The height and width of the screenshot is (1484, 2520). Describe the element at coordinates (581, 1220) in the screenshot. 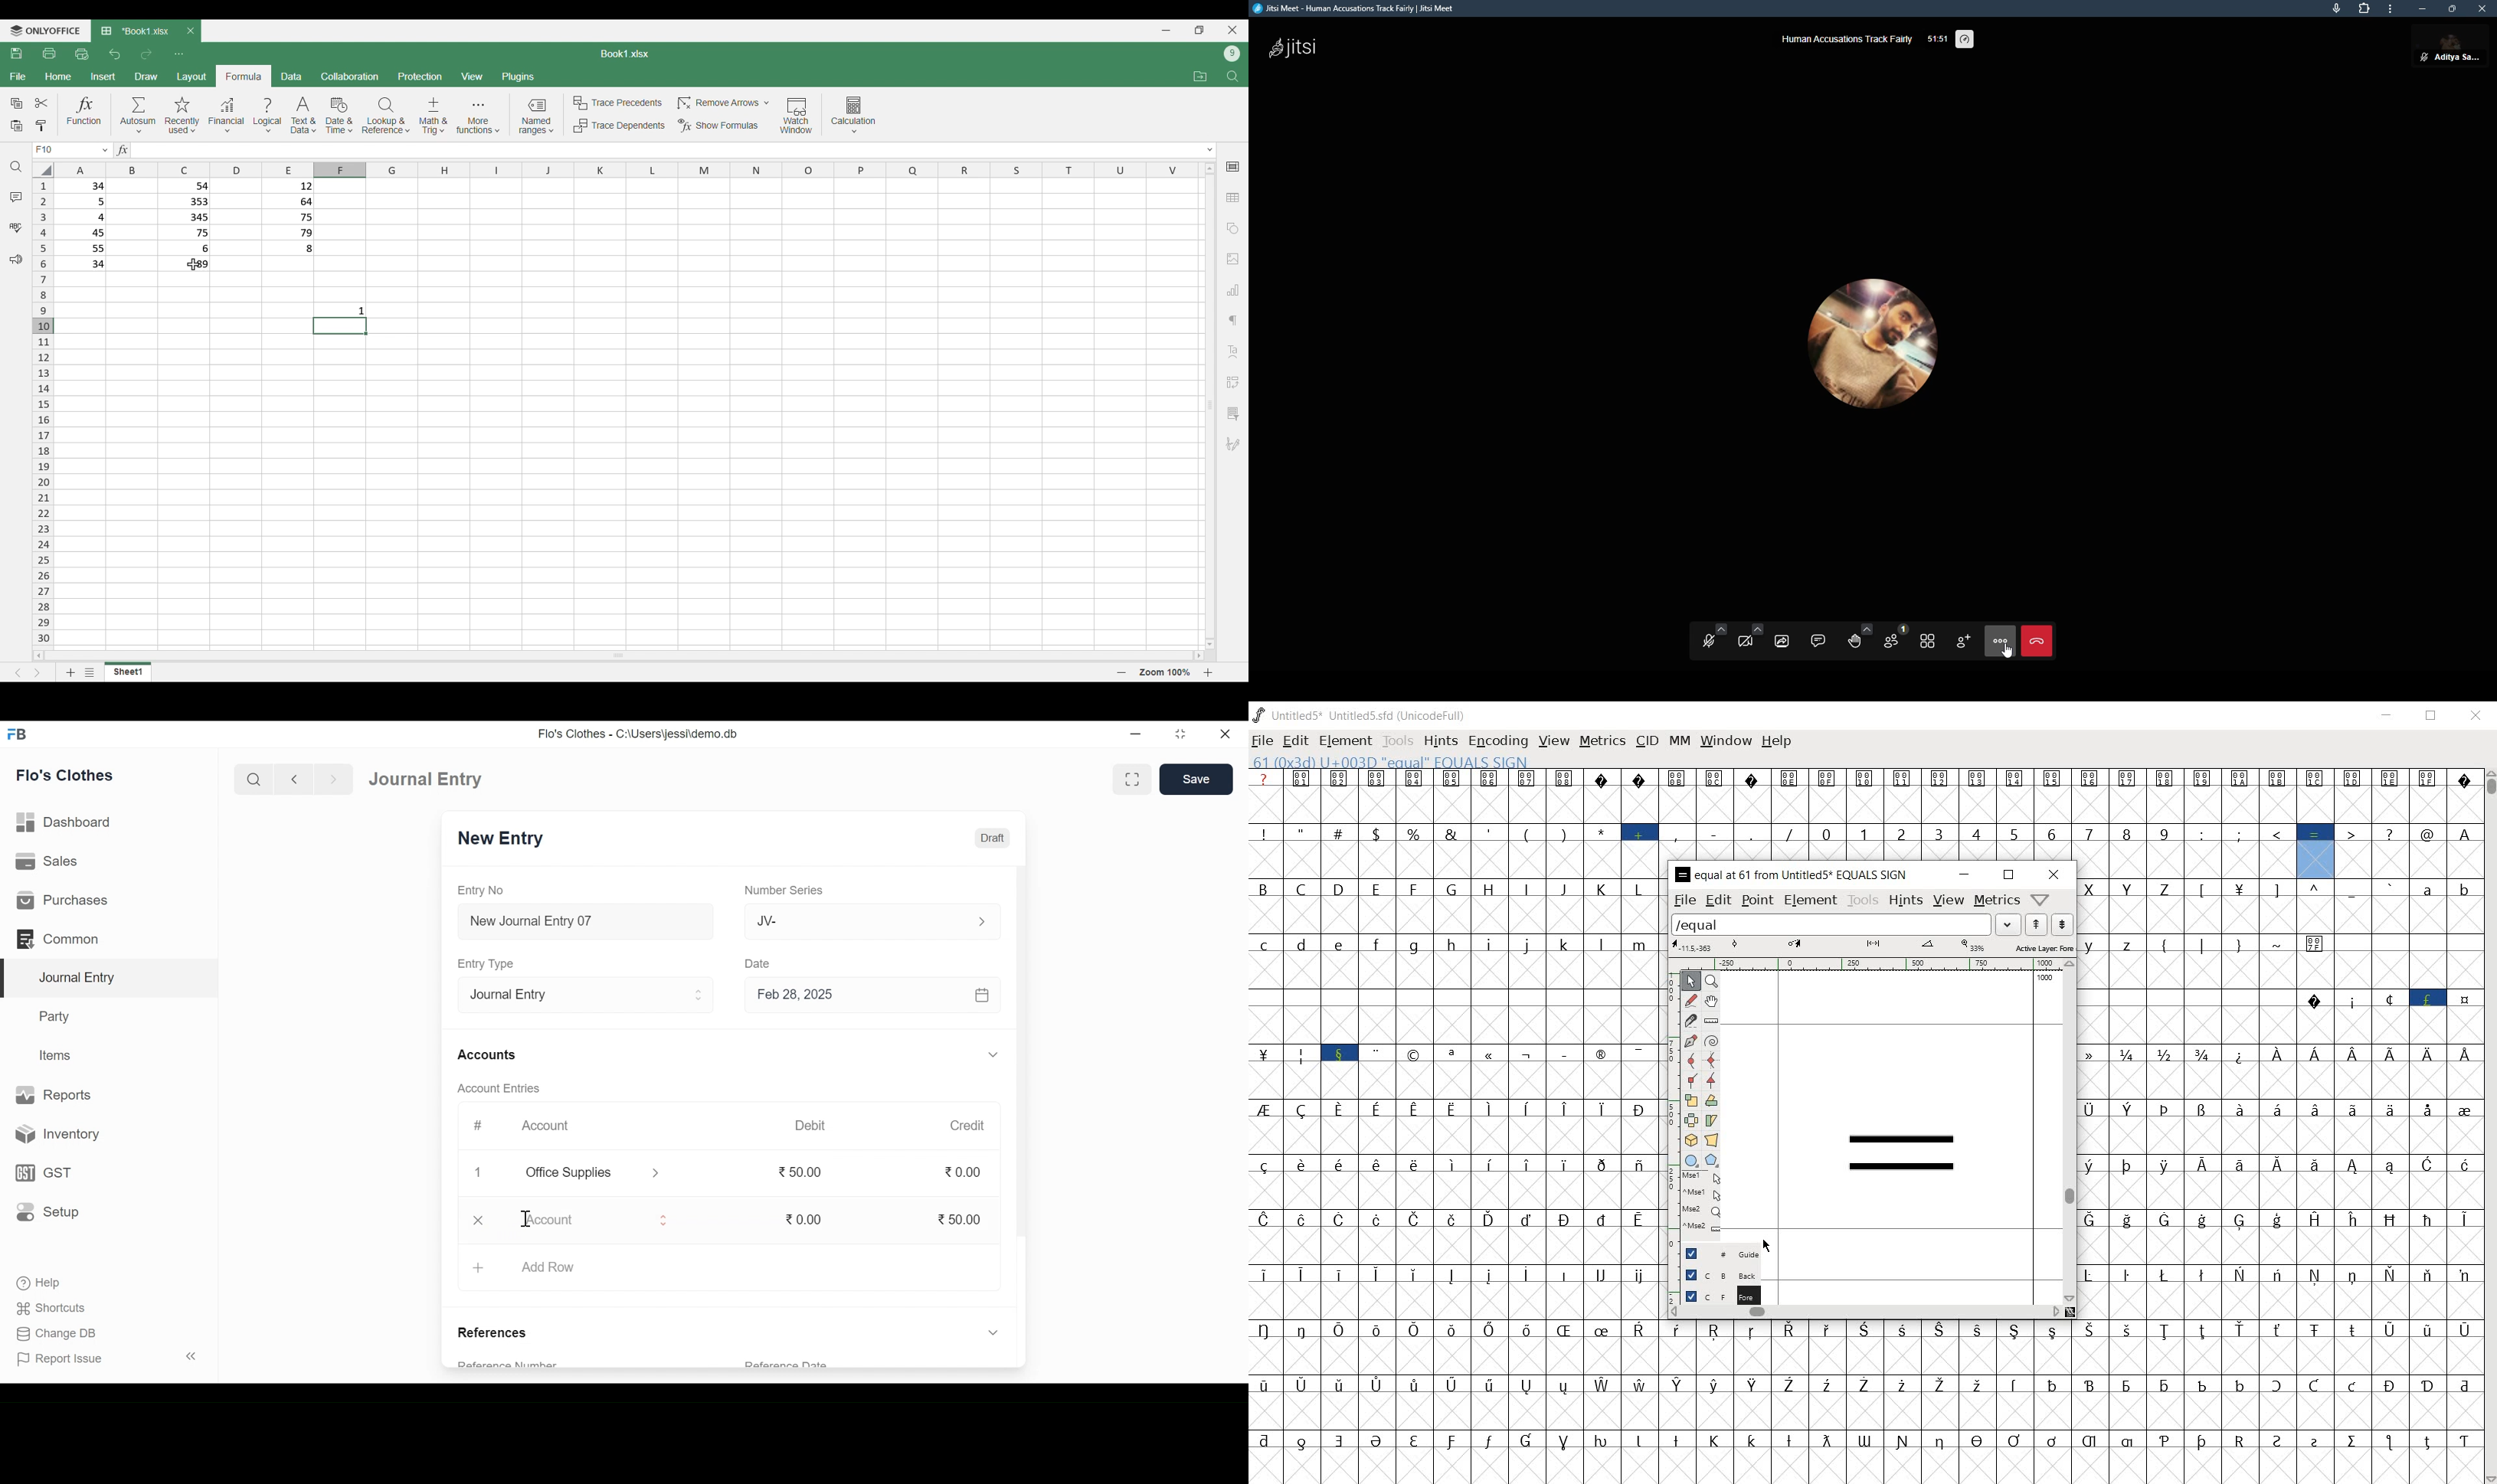

I see `Account` at that location.